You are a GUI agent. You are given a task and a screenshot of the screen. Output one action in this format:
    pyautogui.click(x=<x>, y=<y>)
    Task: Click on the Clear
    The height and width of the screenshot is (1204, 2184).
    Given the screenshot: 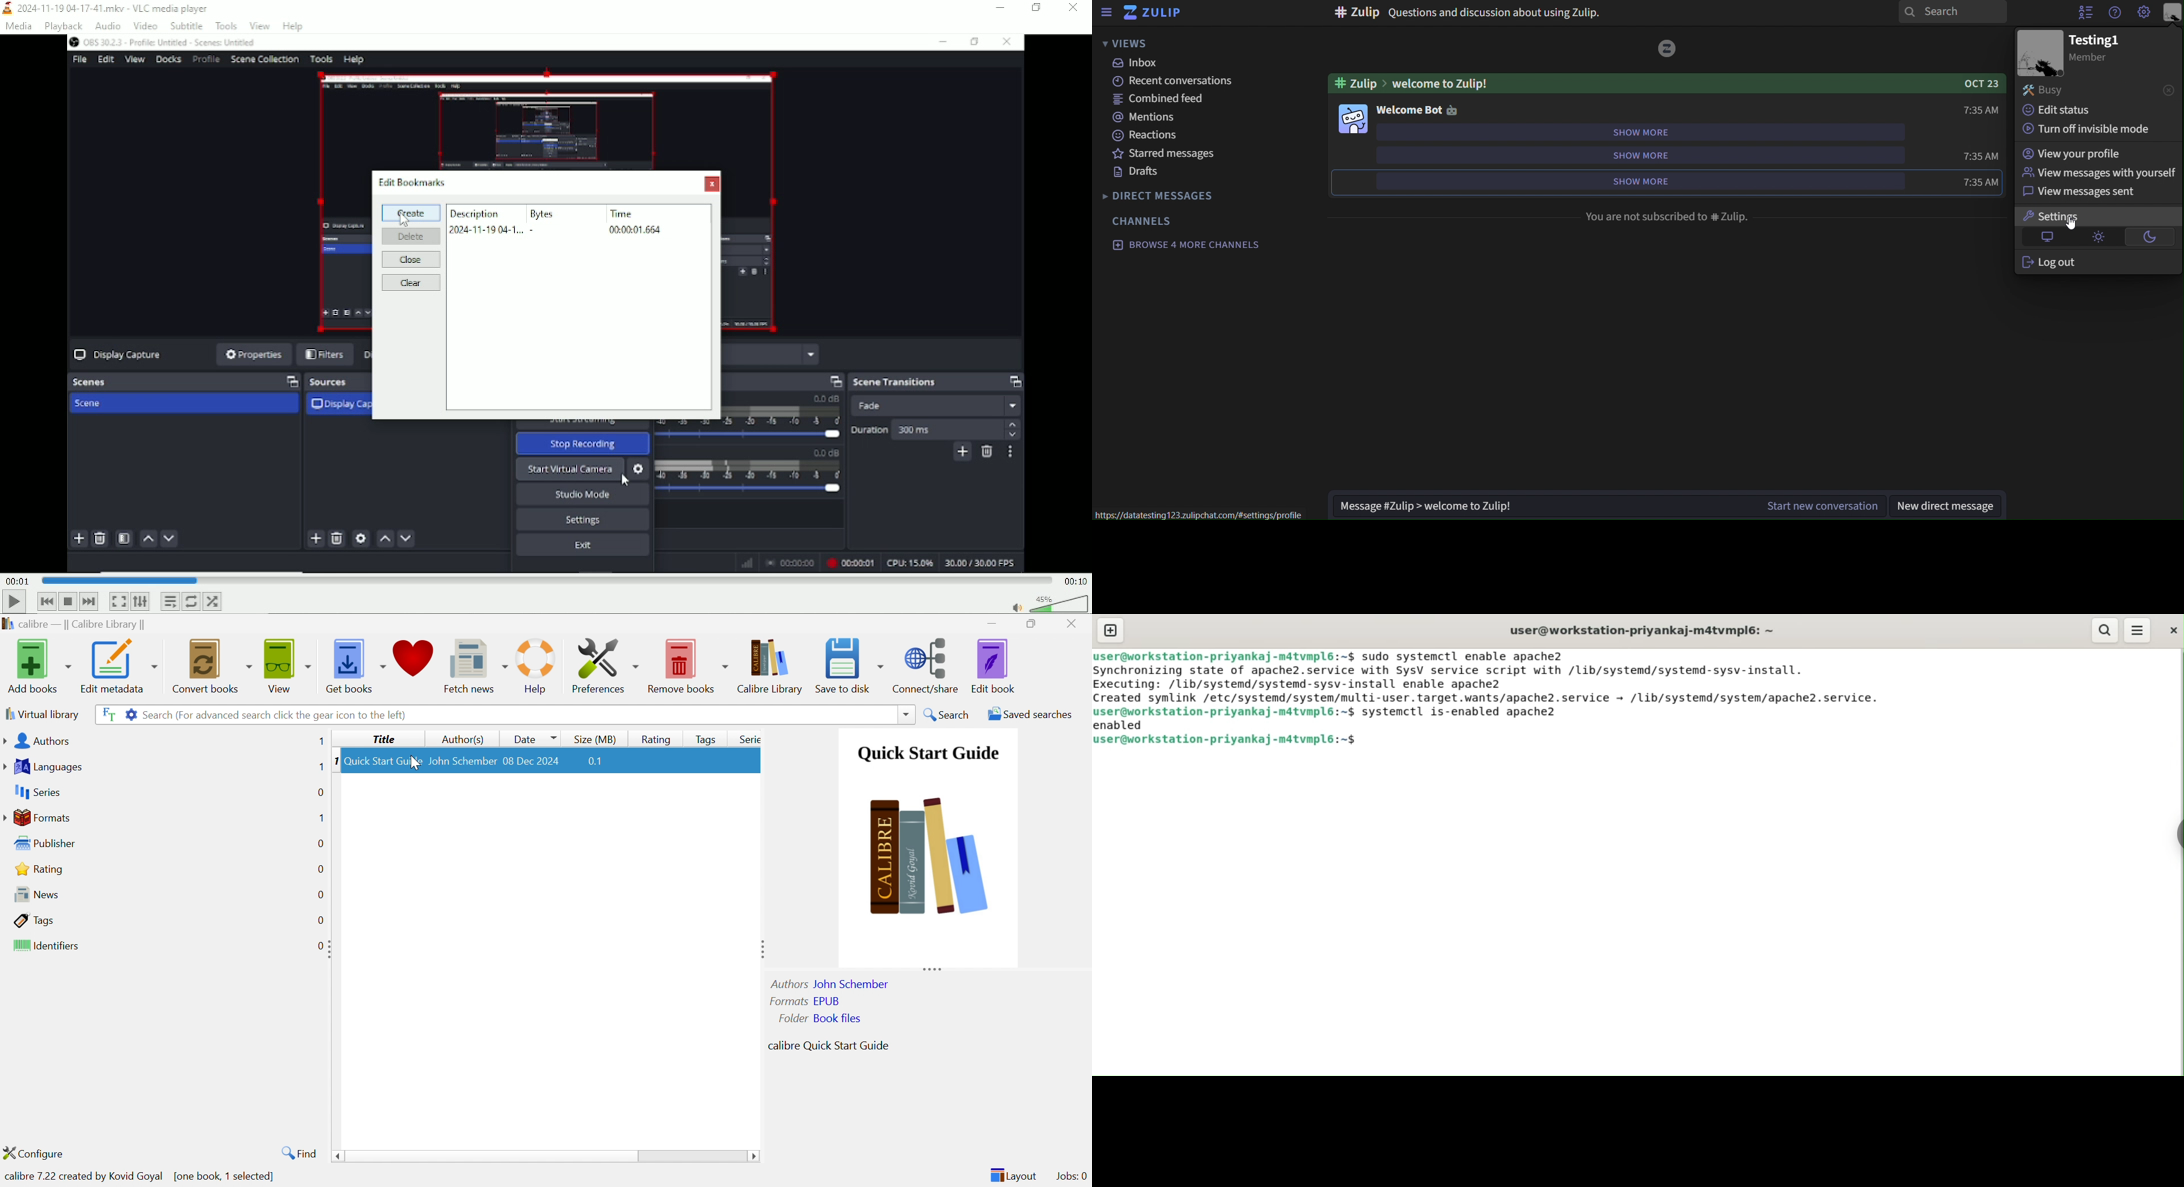 What is the action you would take?
    pyautogui.click(x=413, y=283)
    